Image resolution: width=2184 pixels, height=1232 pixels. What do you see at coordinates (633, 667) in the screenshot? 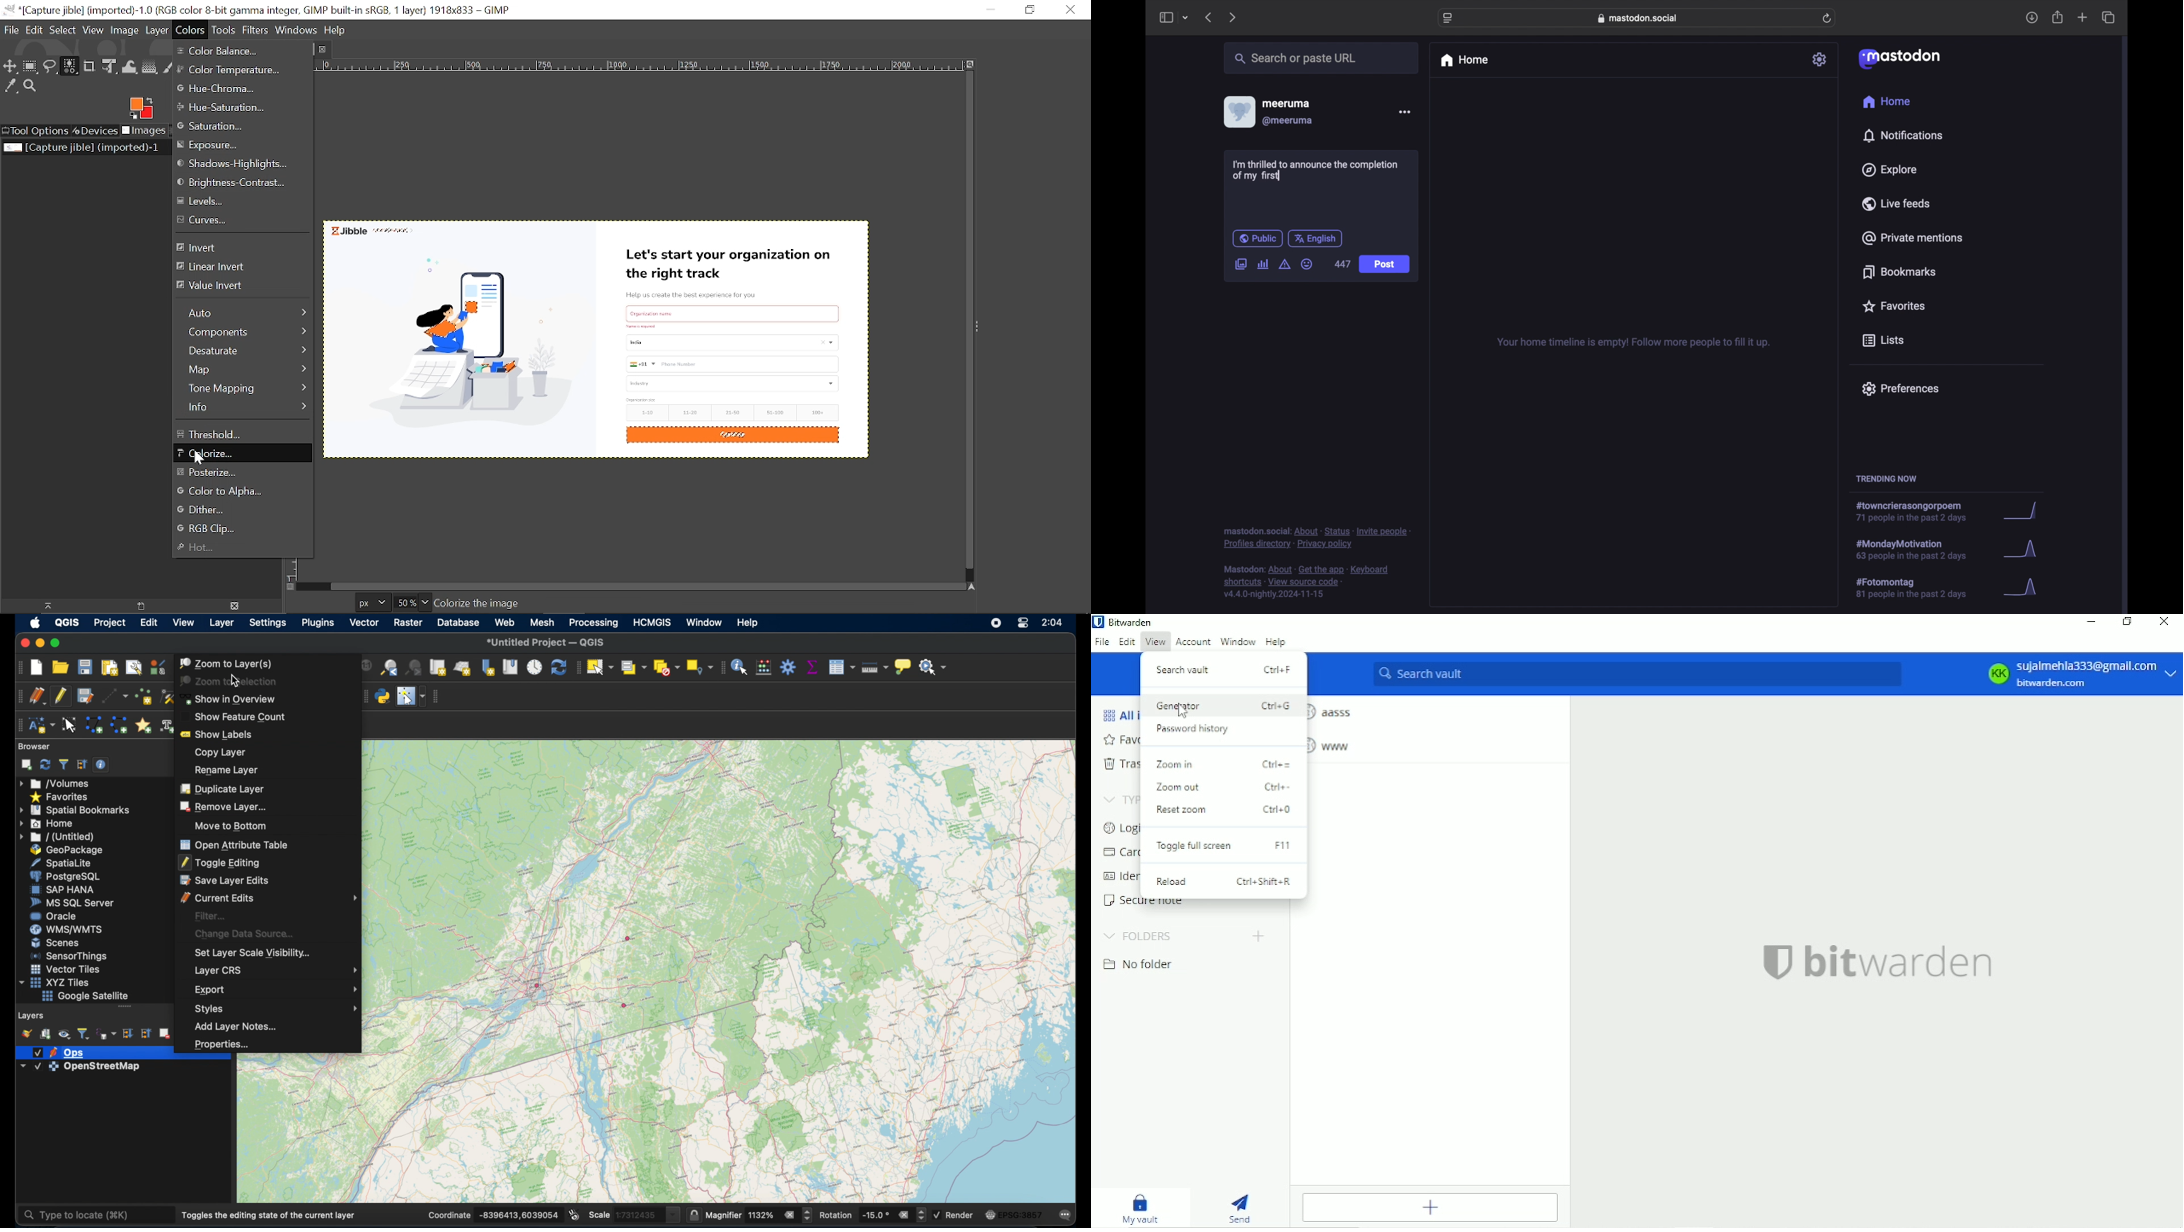
I see `select features by value` at bounding box center [633, 667].